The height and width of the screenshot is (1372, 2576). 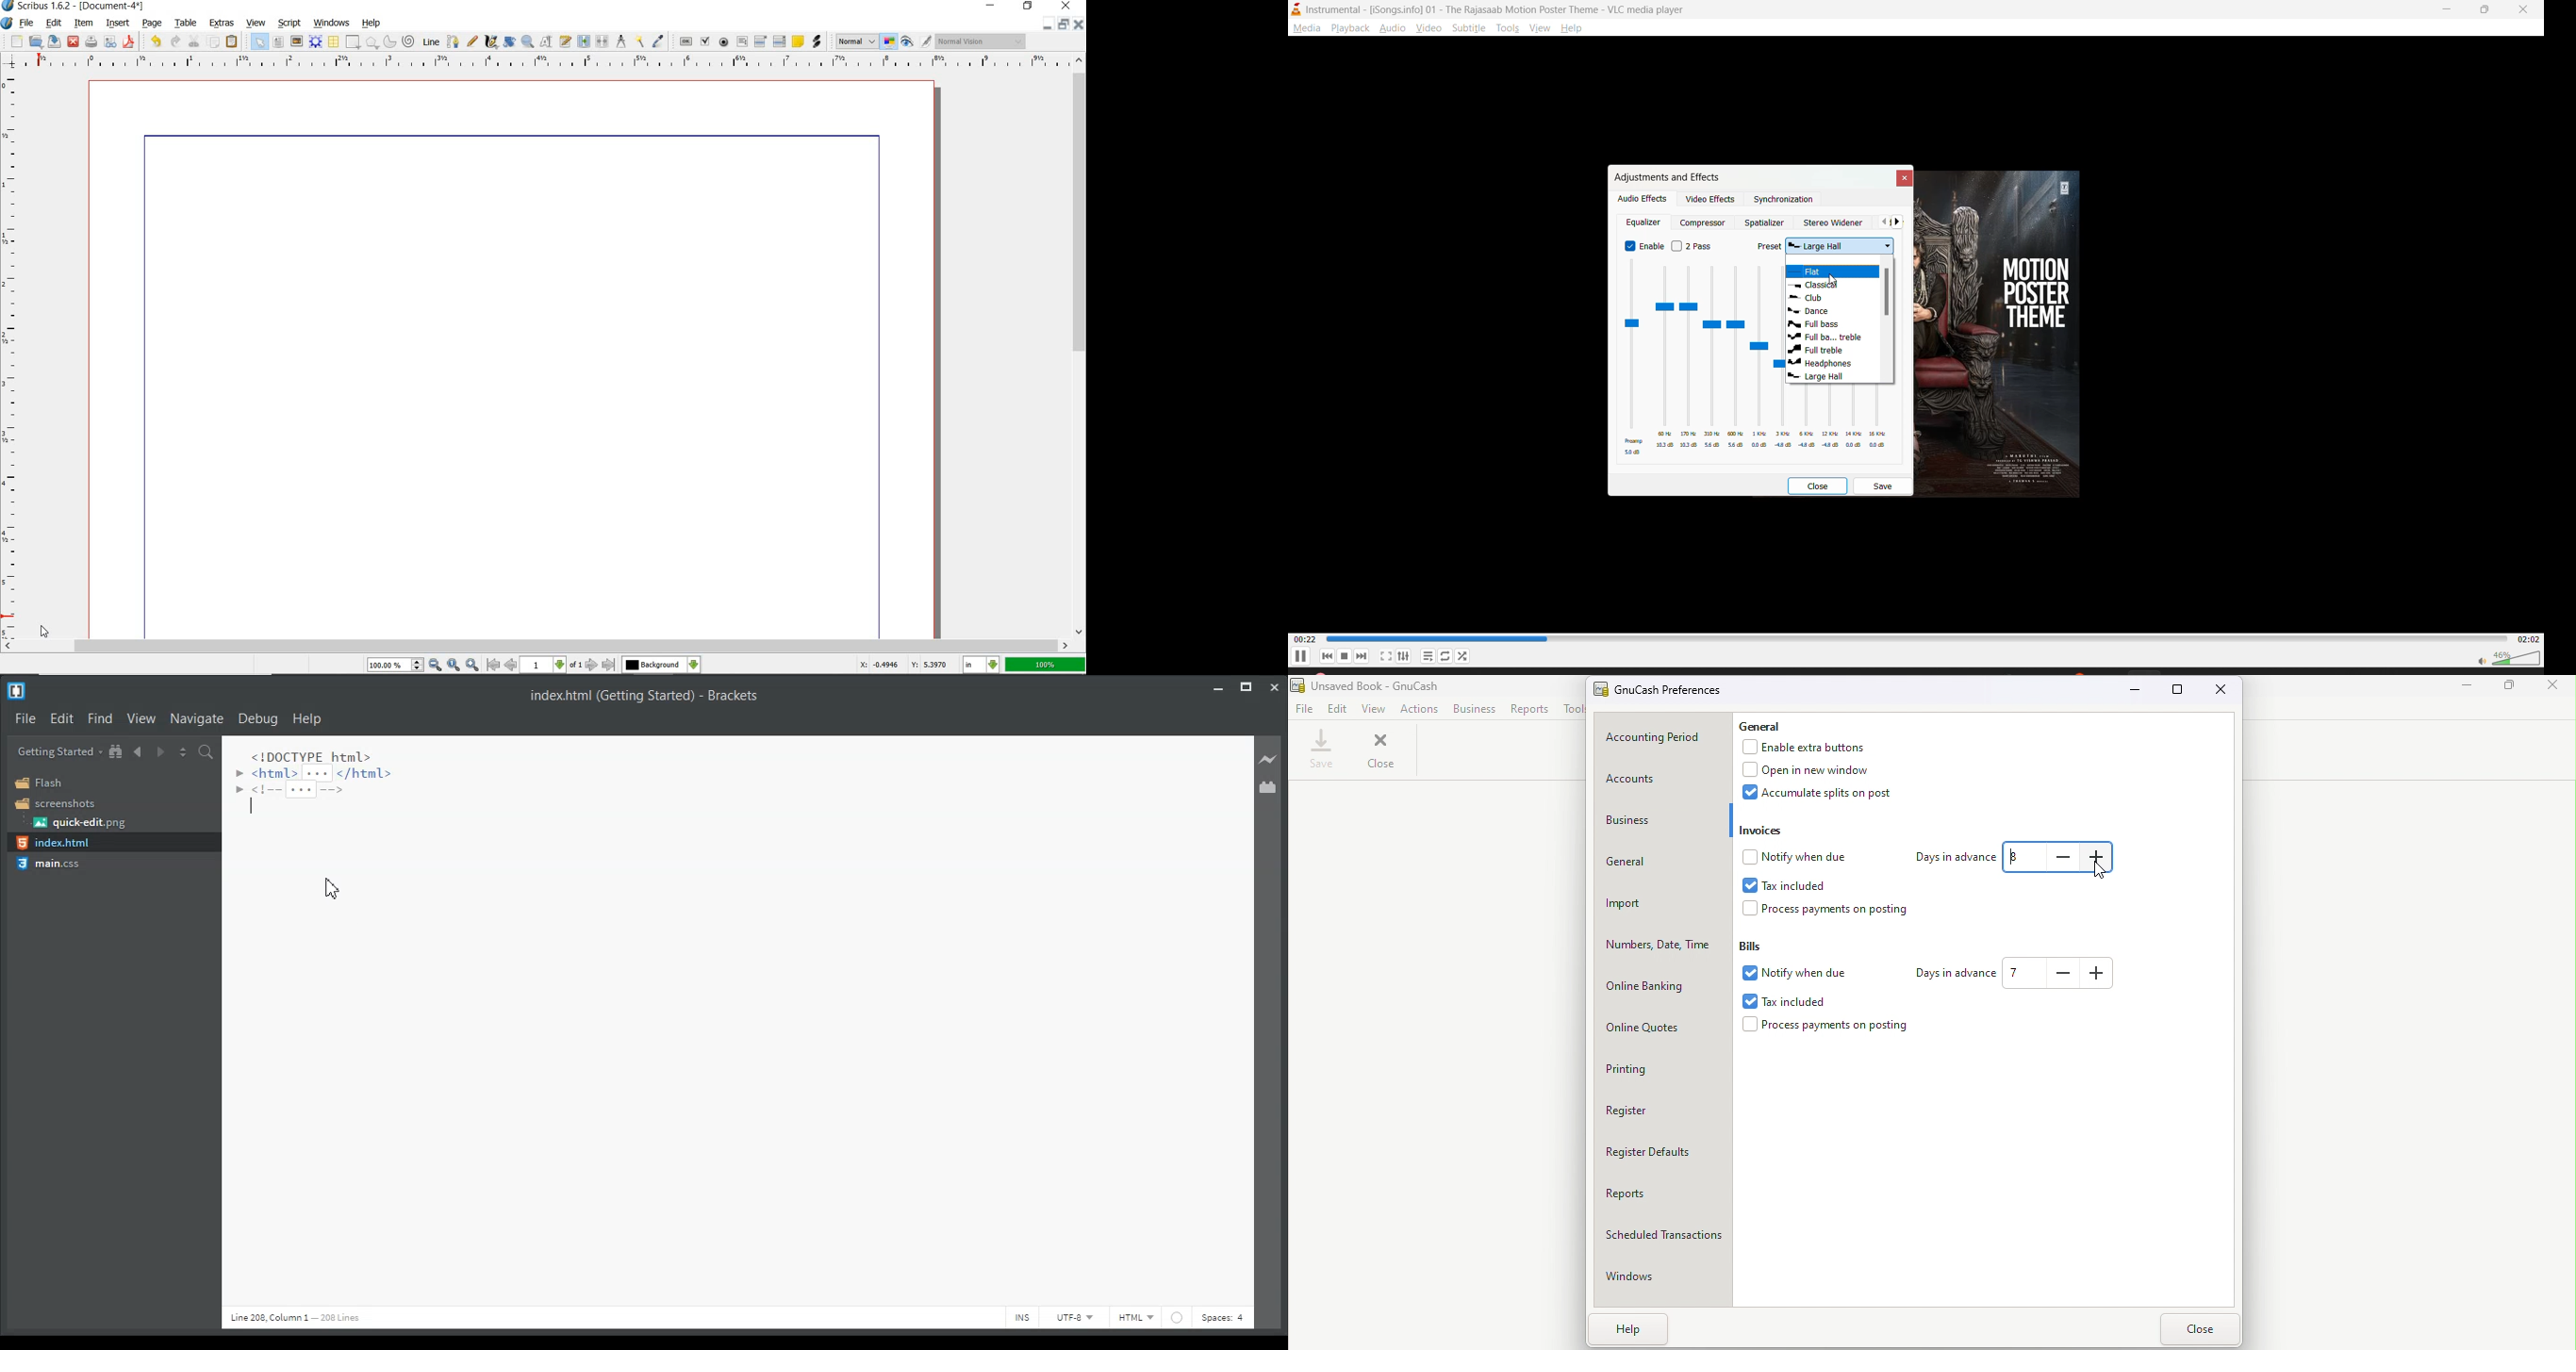 What do you see at coordinates (1814, 312) in the screenshot?
I see `dance` at bounding box center [1814, 312].